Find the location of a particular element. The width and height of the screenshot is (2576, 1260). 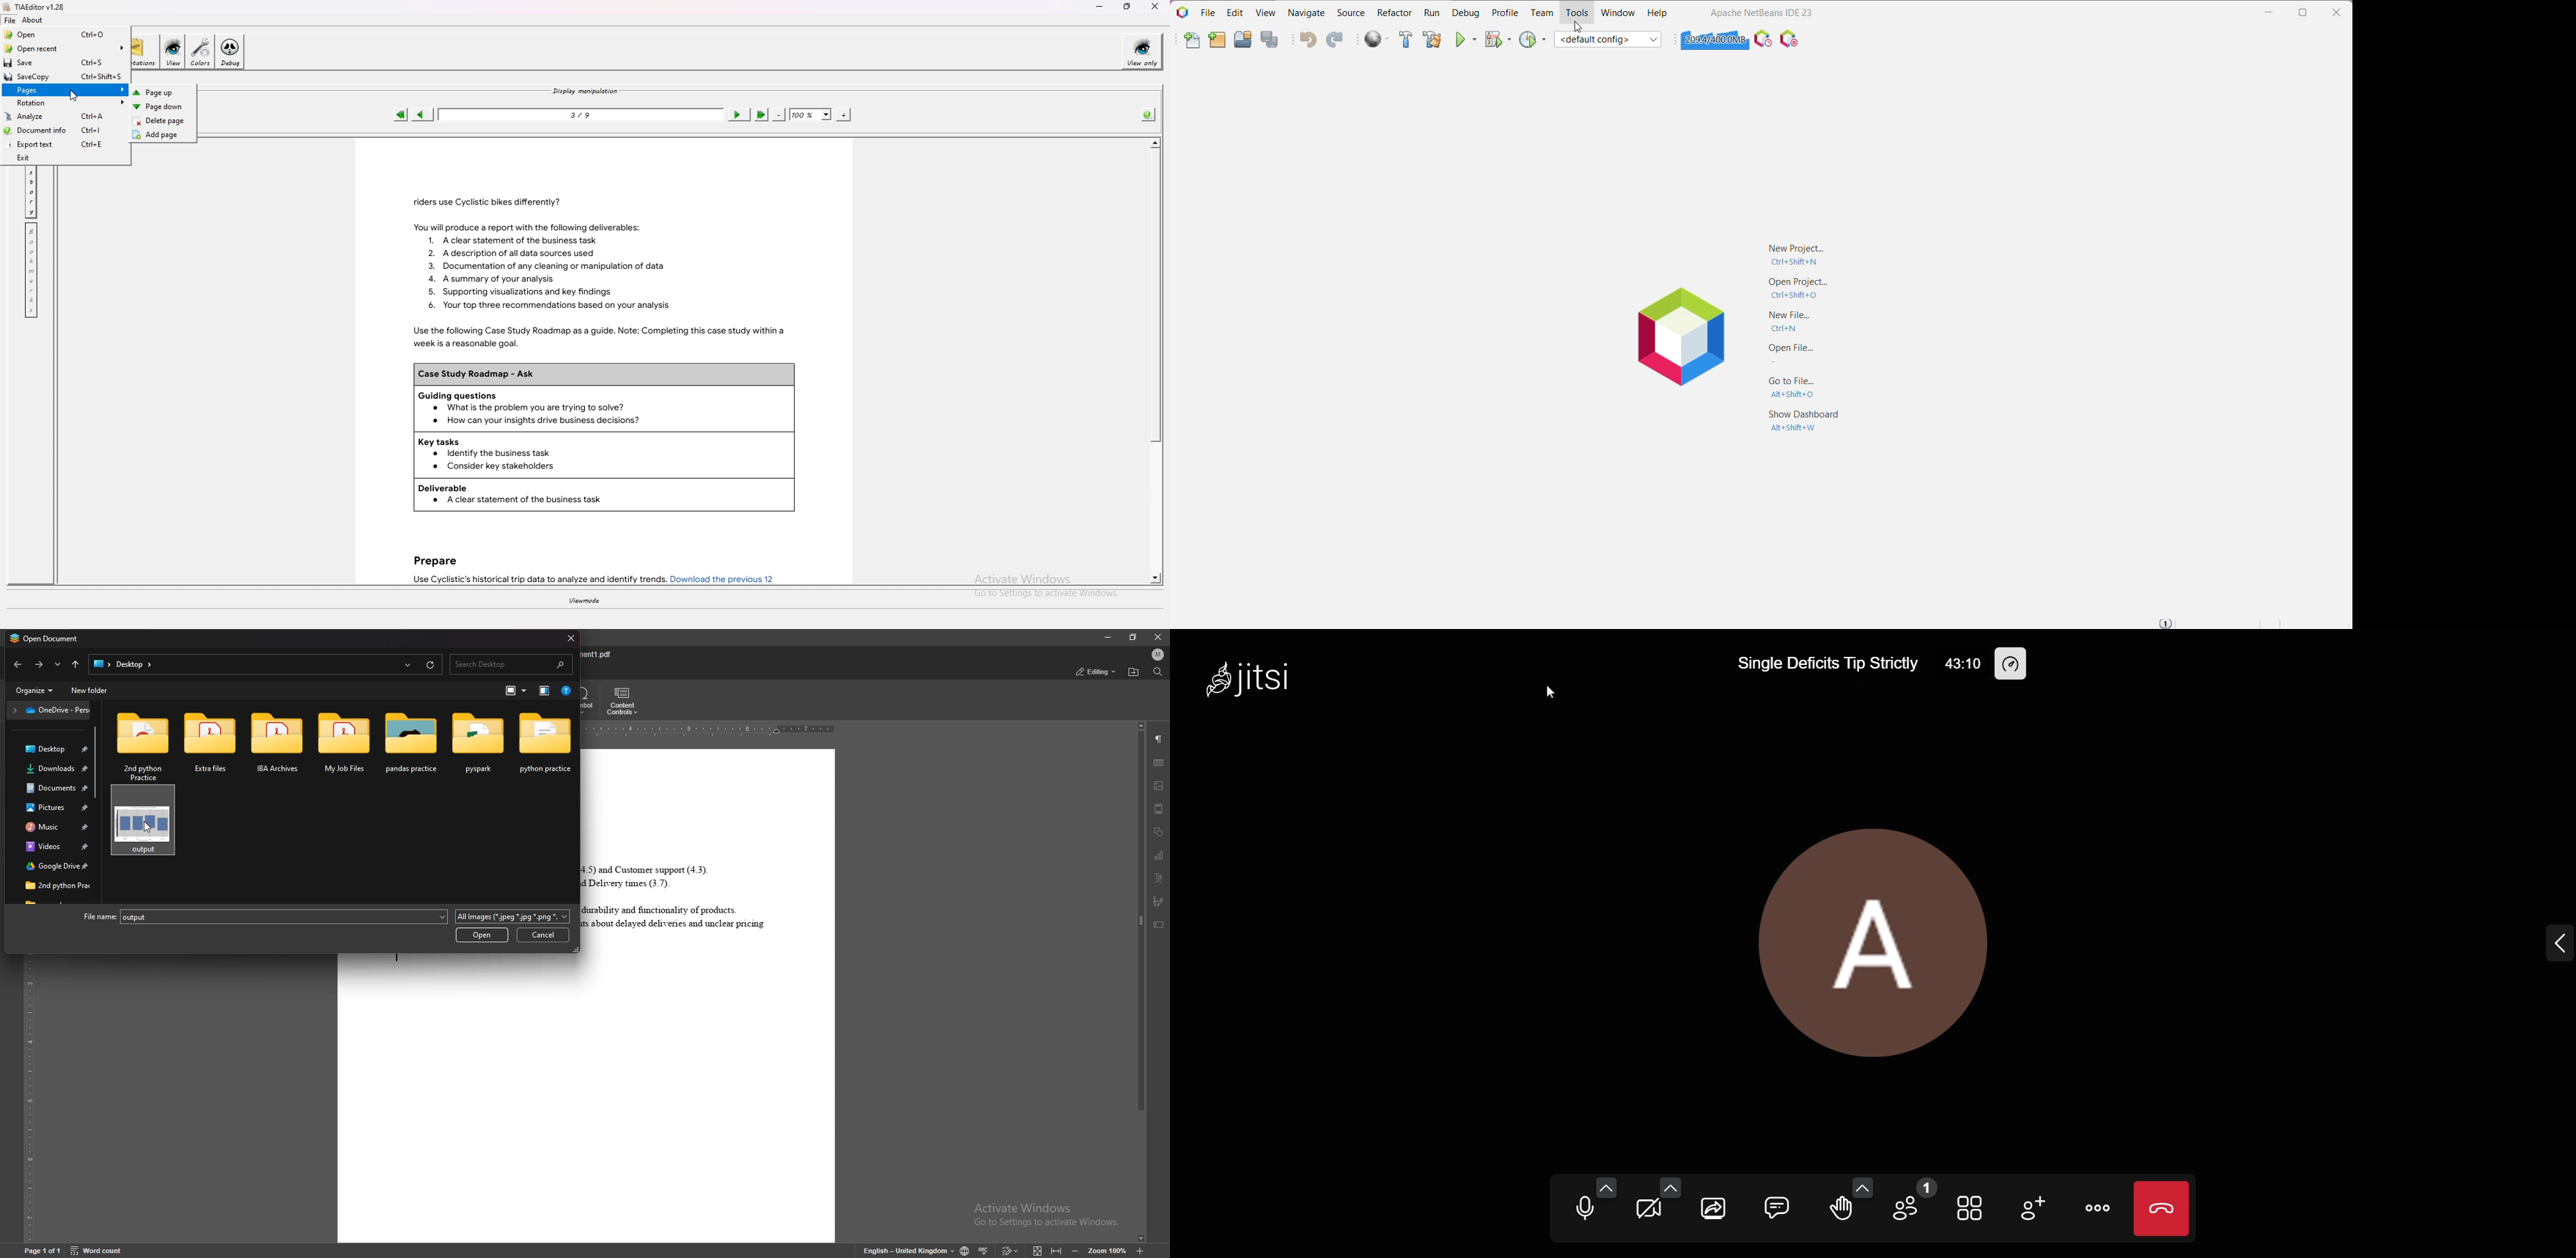

file is located at coordinates (9, 20).